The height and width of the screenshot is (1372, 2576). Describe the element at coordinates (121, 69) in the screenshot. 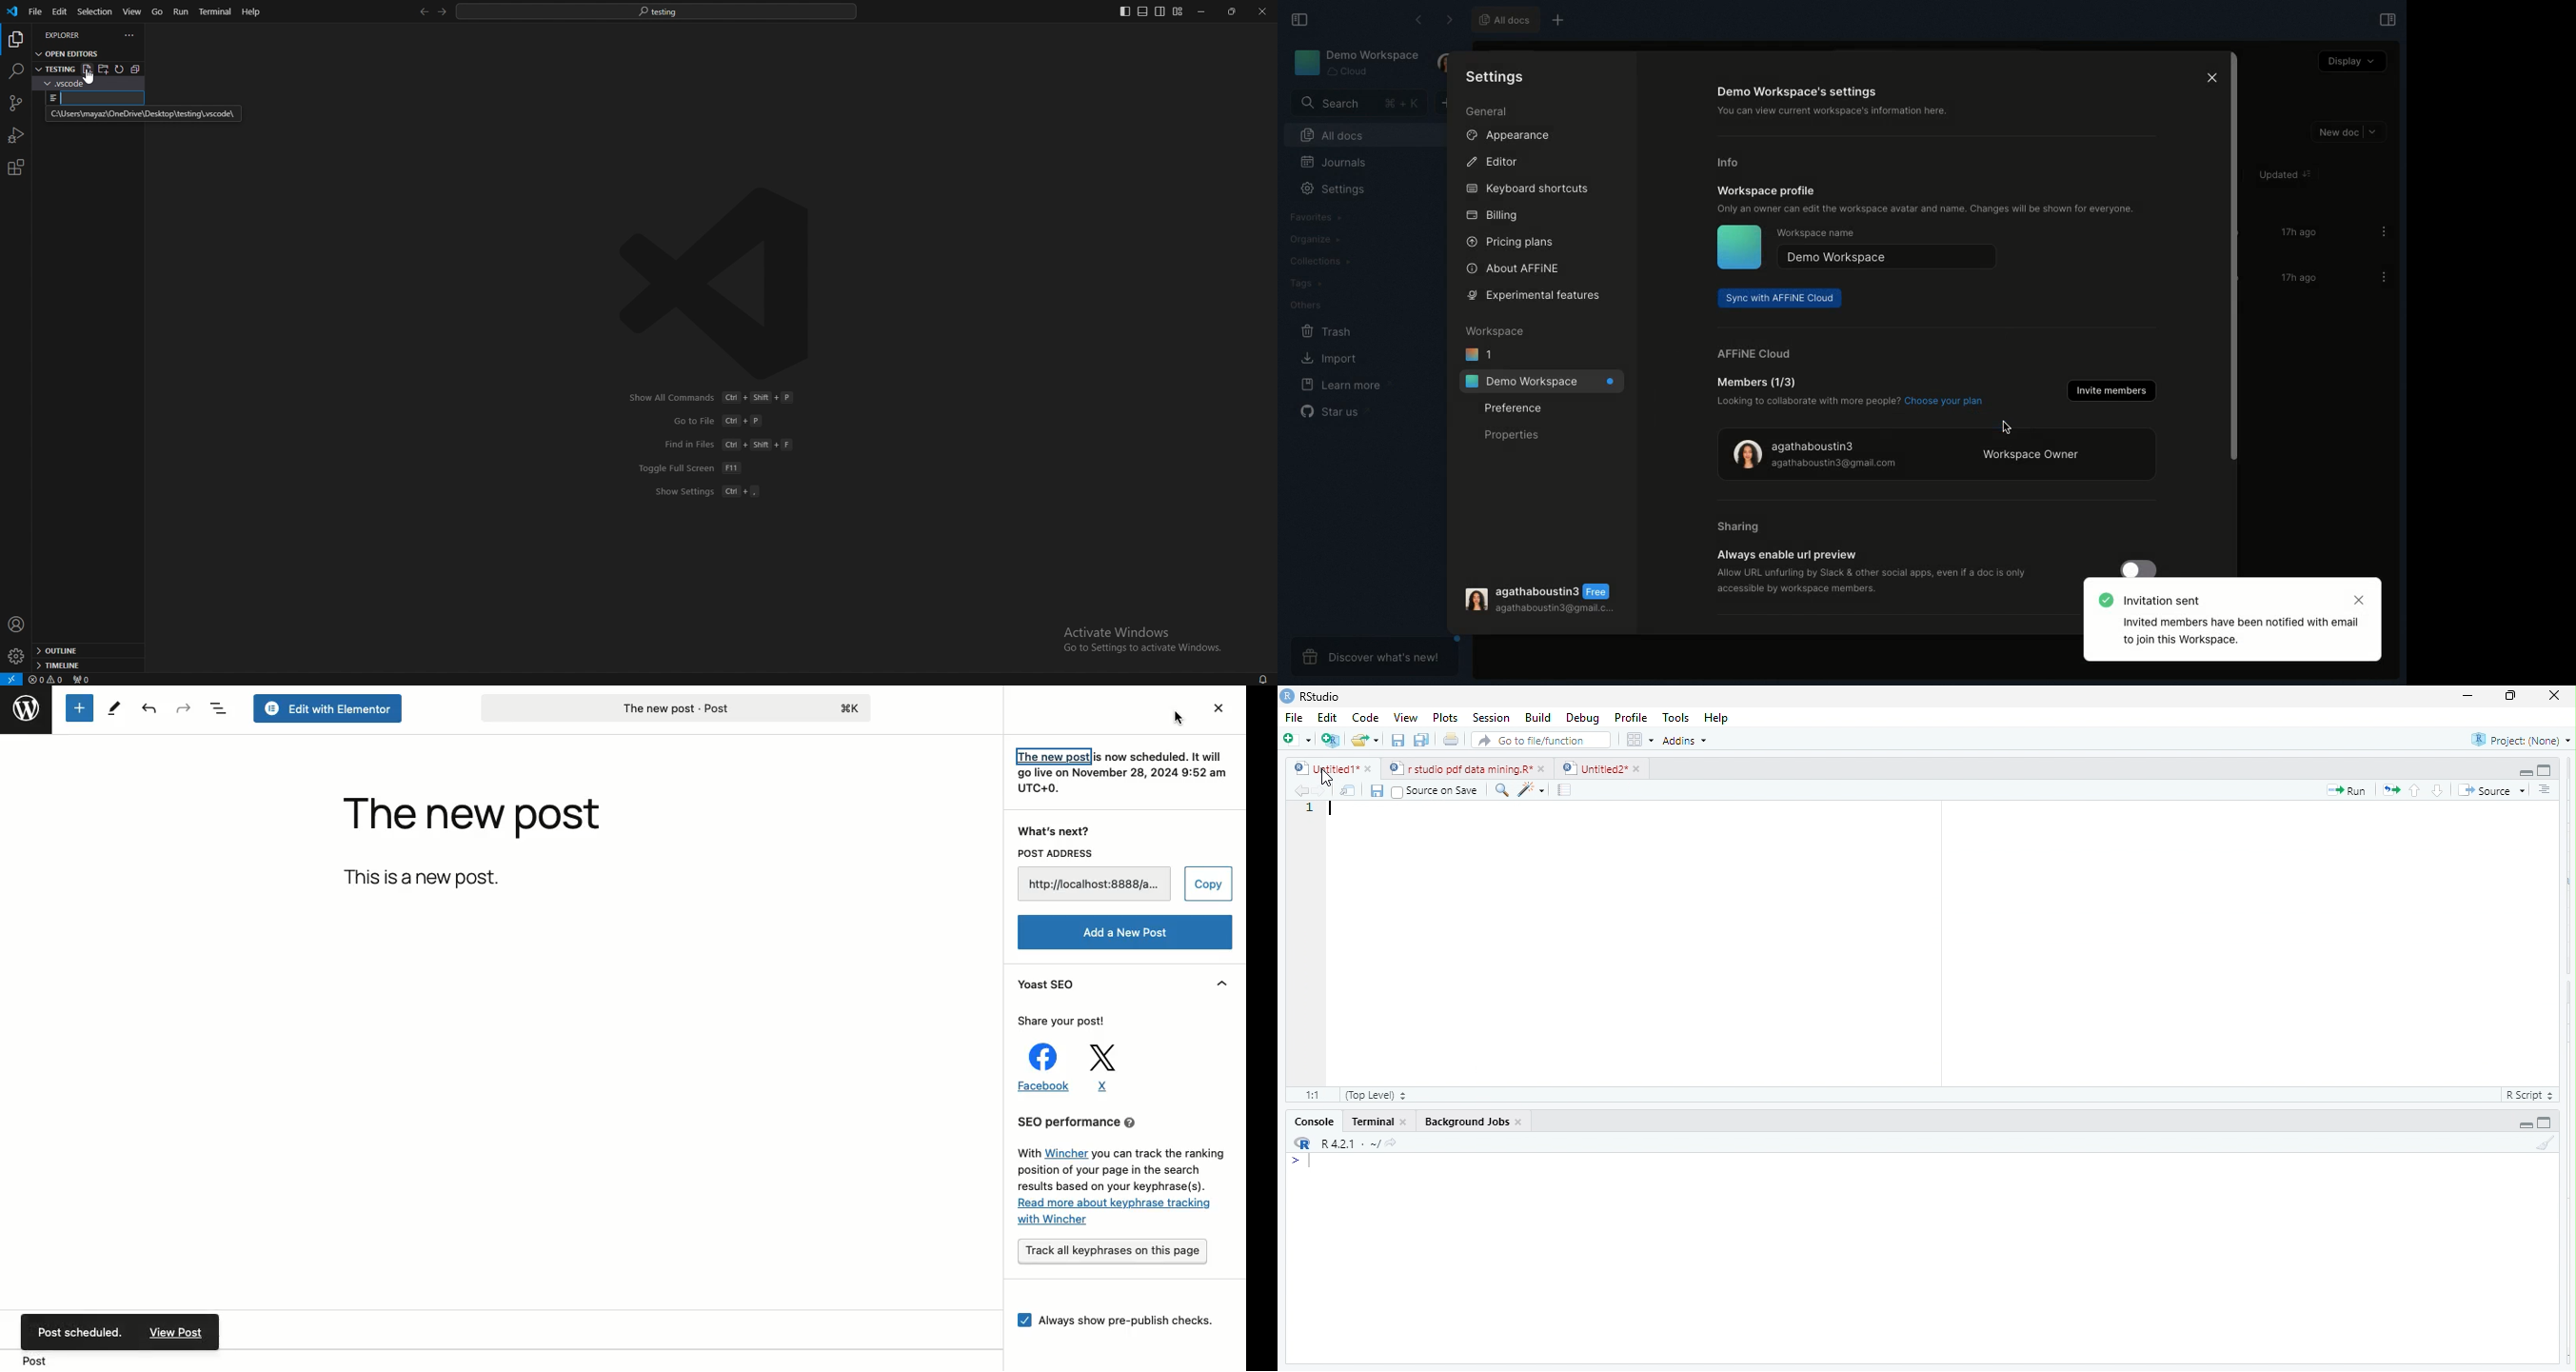

I see `refresh` at that location.